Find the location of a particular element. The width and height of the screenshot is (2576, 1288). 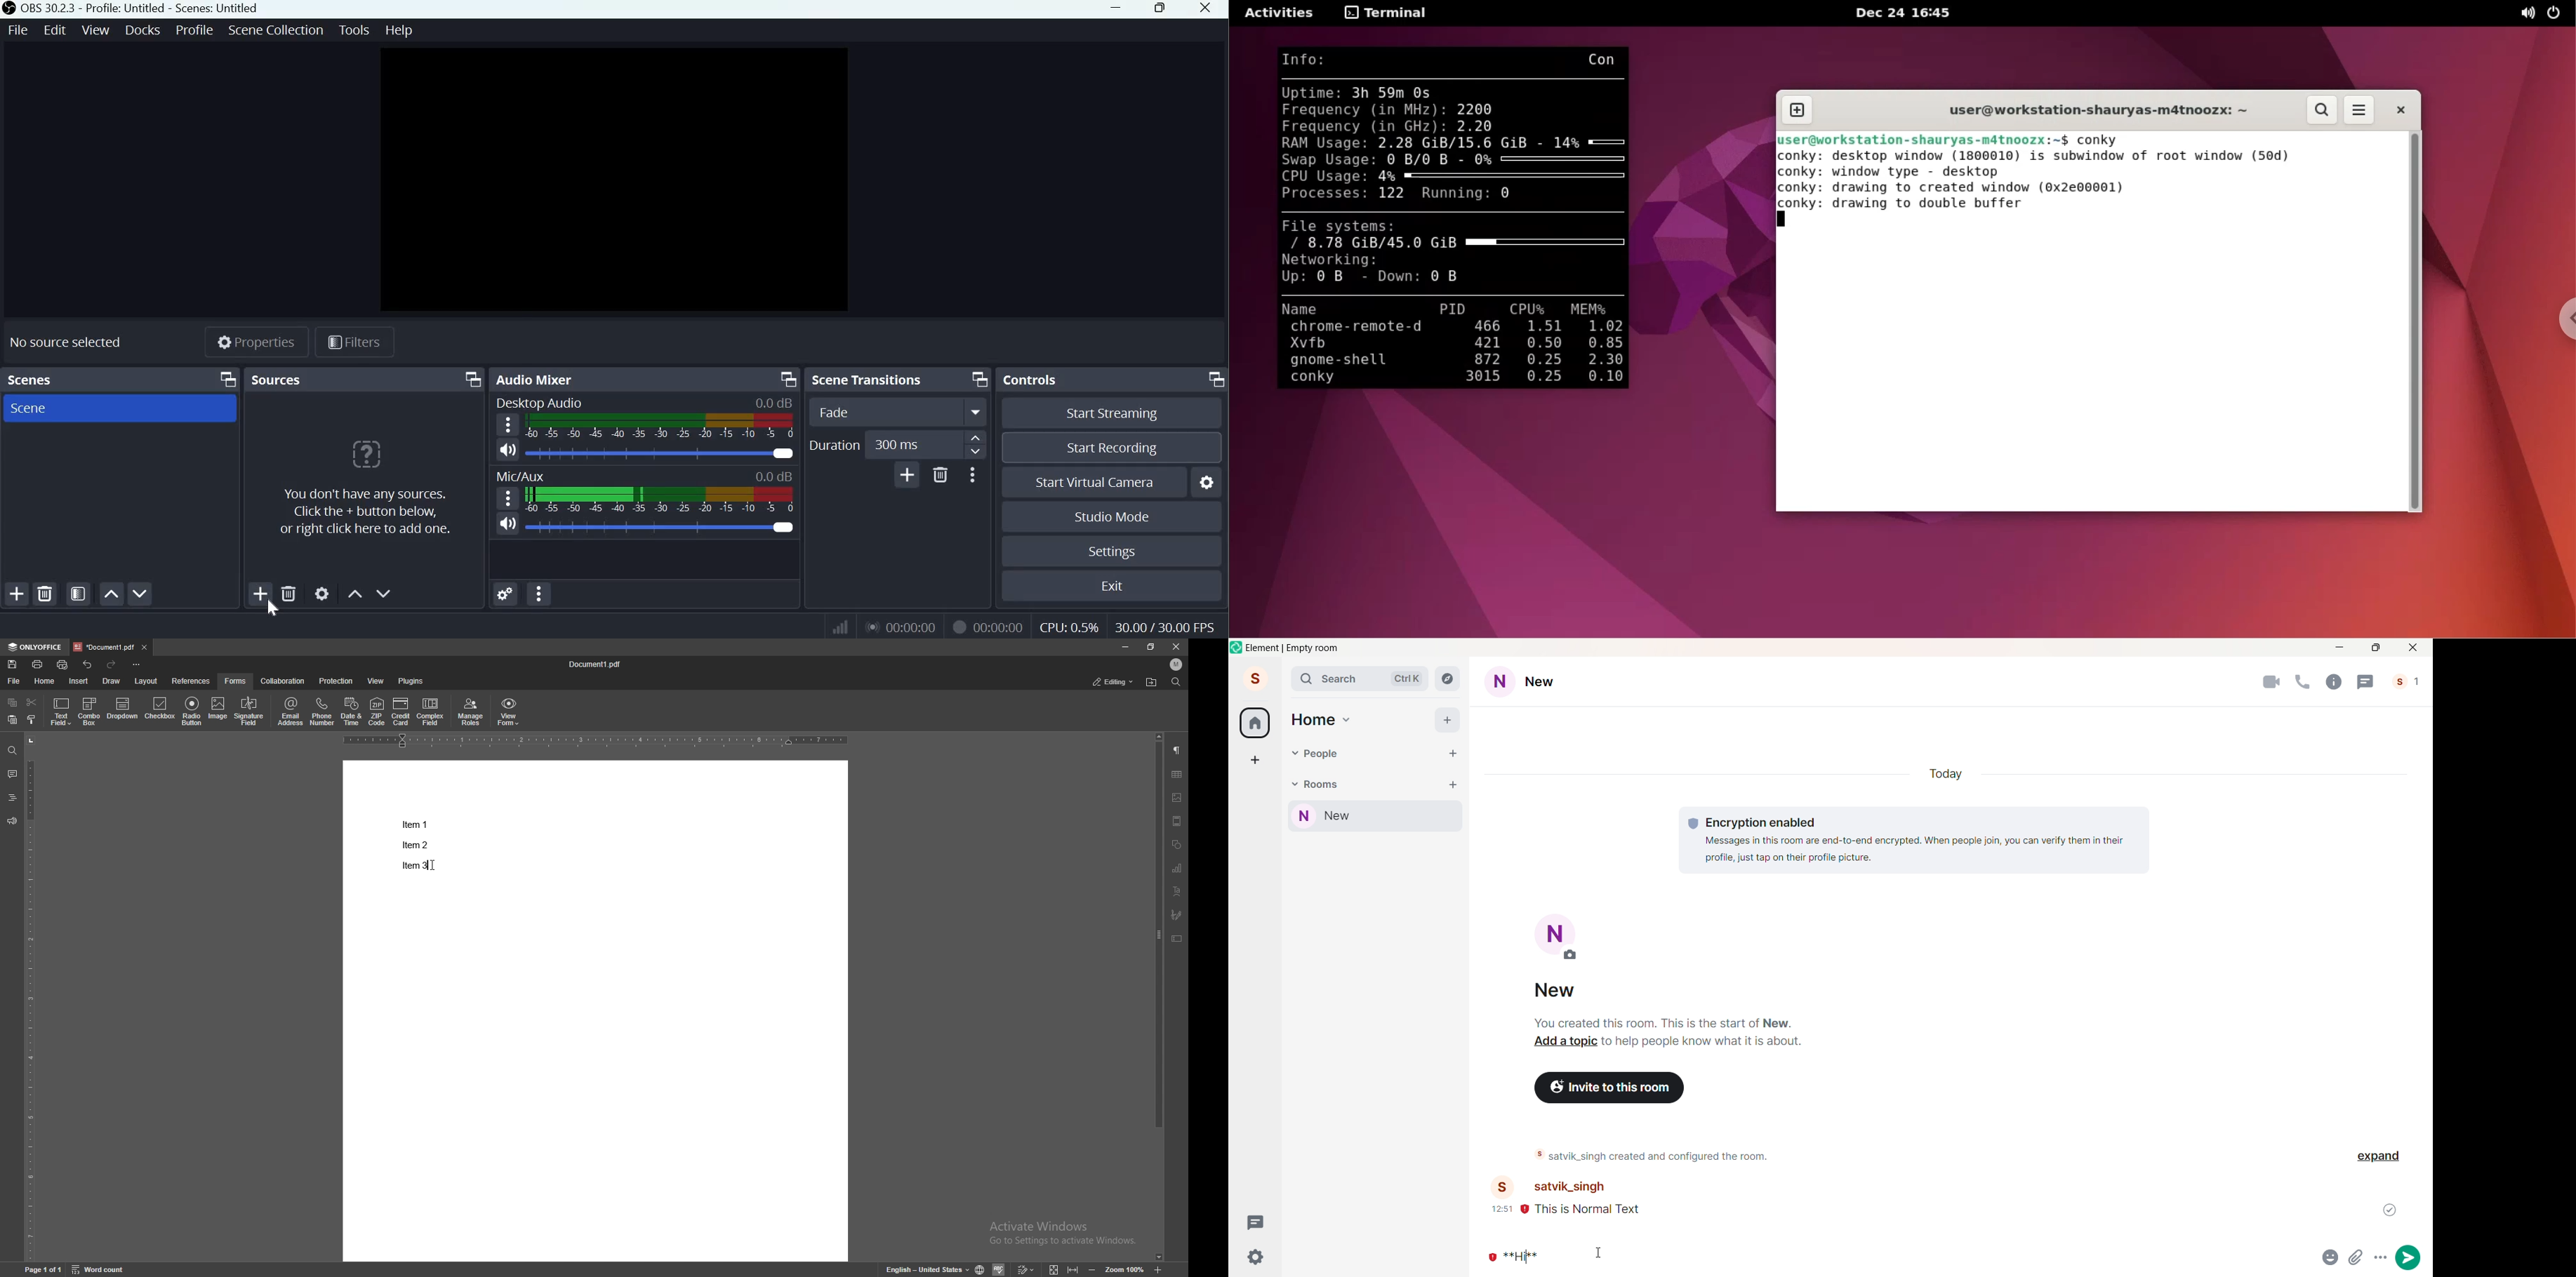

print is located at coordinates (38, 664).